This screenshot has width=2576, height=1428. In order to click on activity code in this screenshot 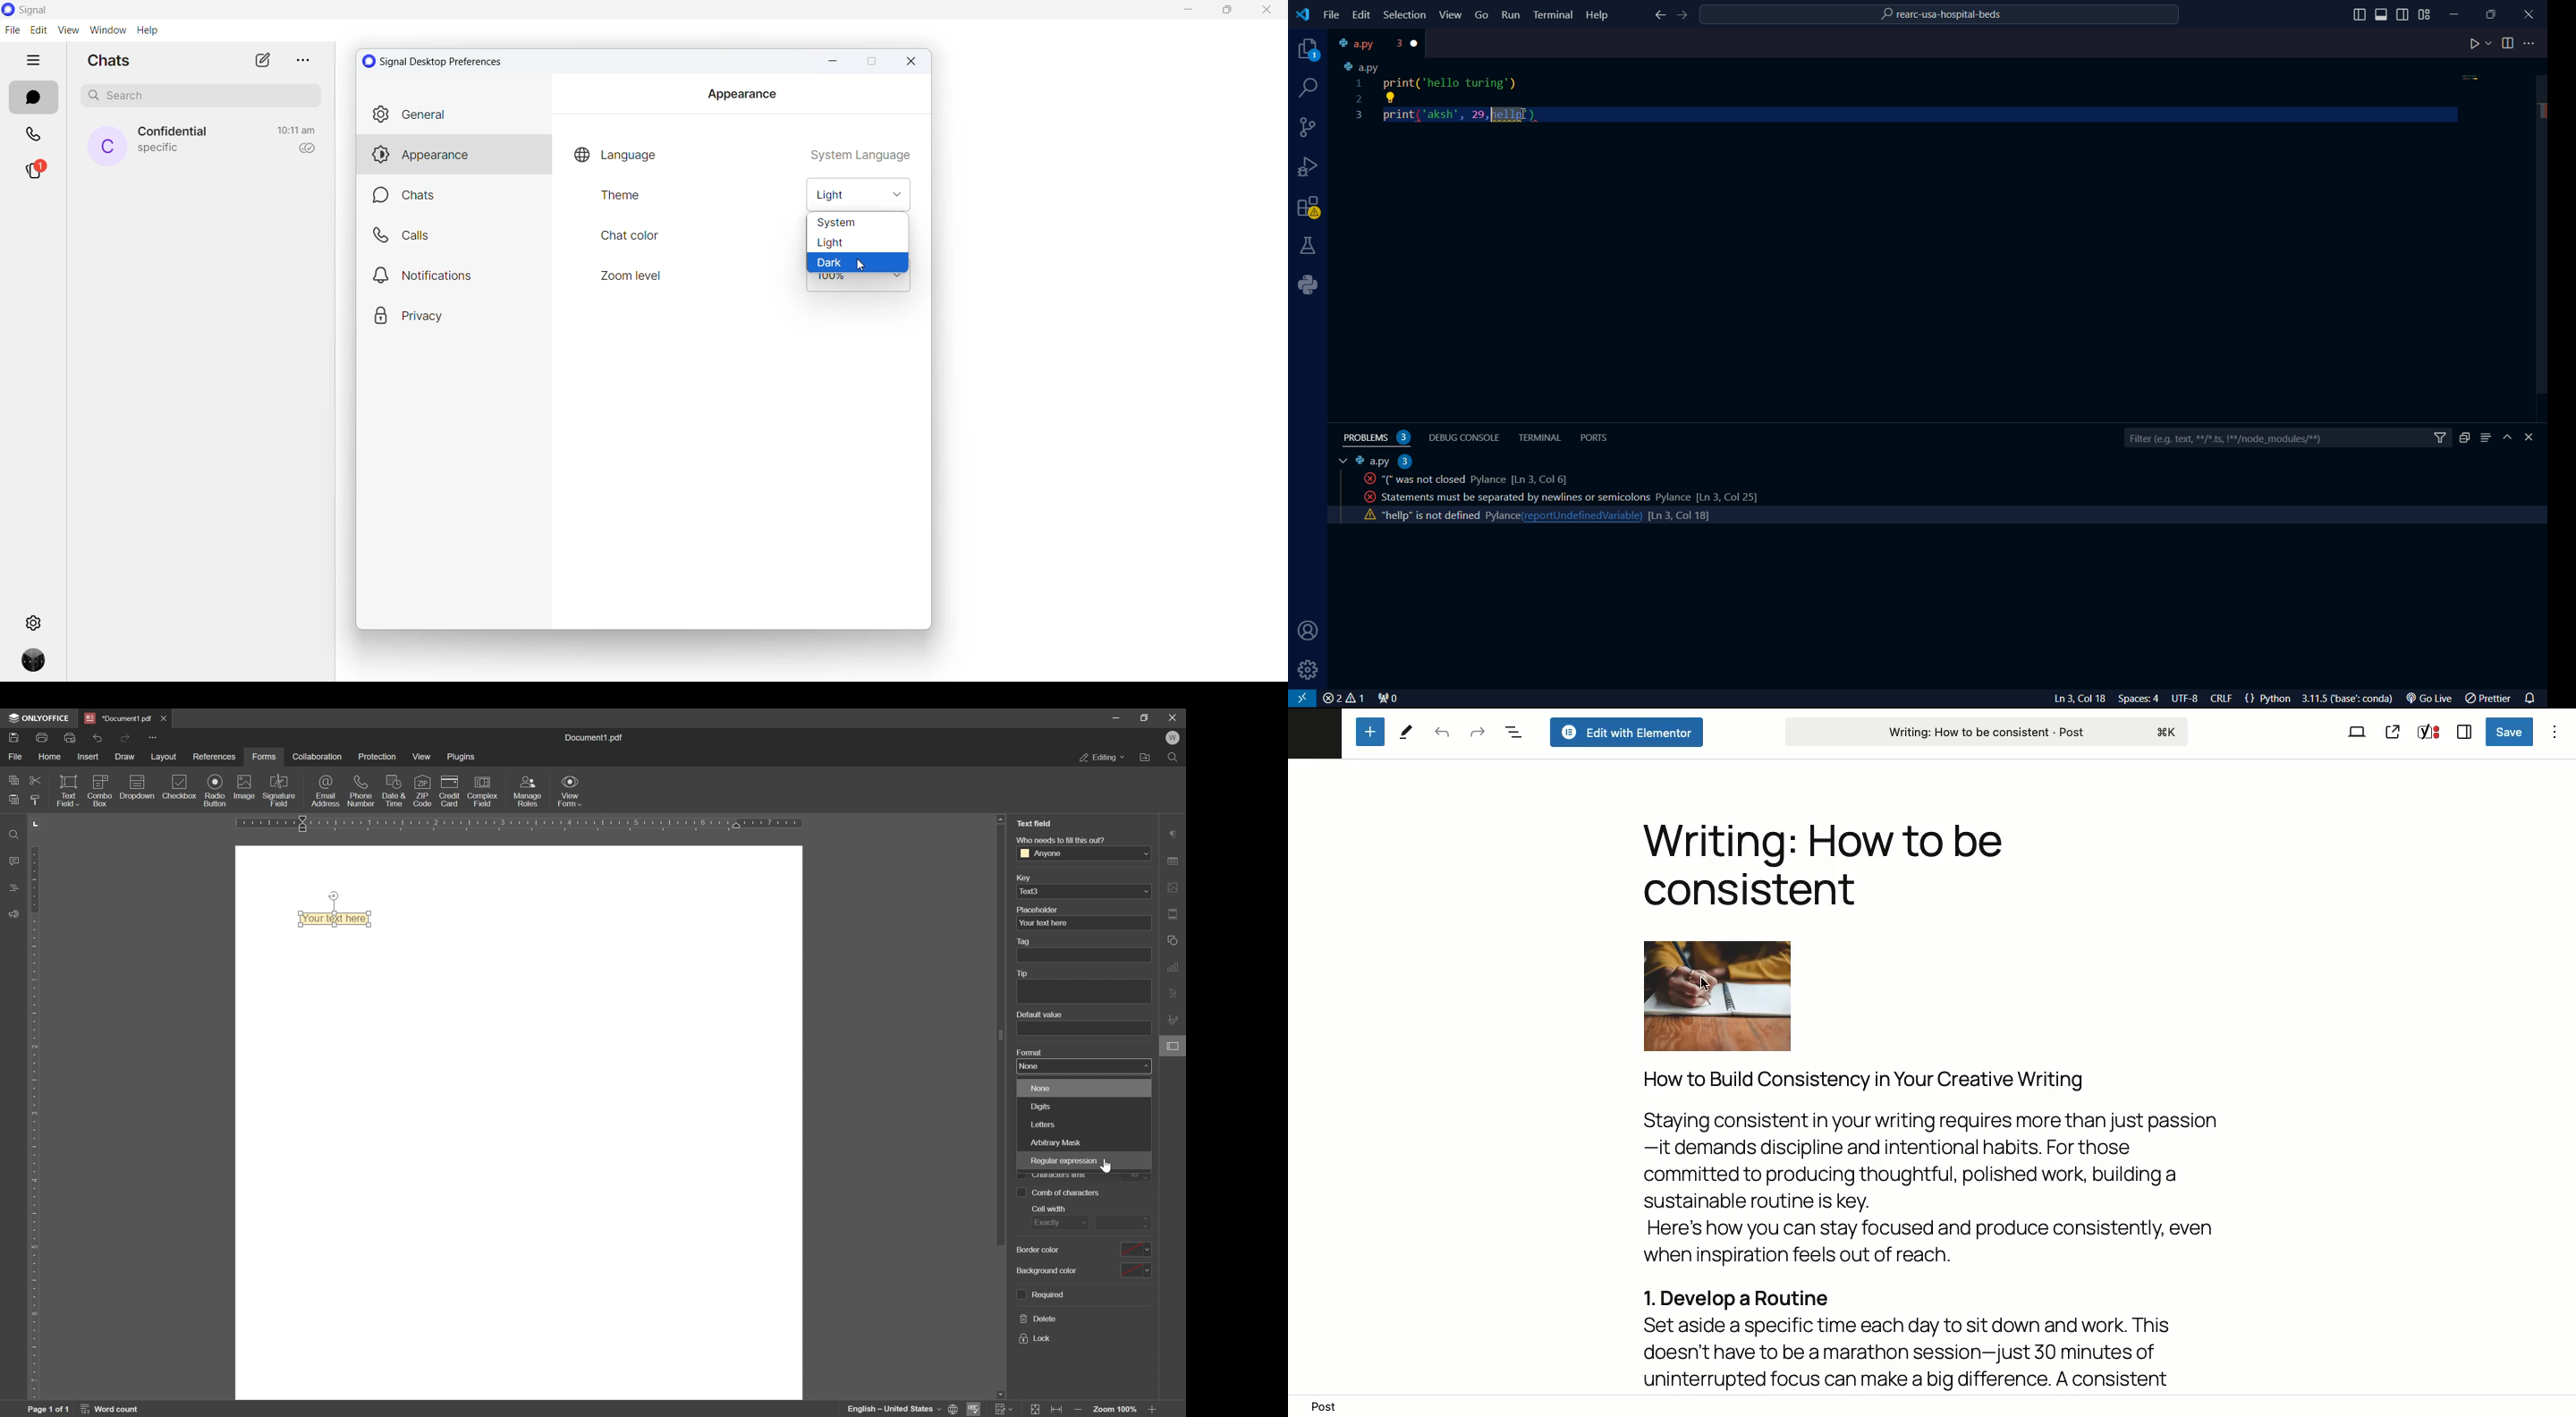, I will do `click(1461, 479)`.